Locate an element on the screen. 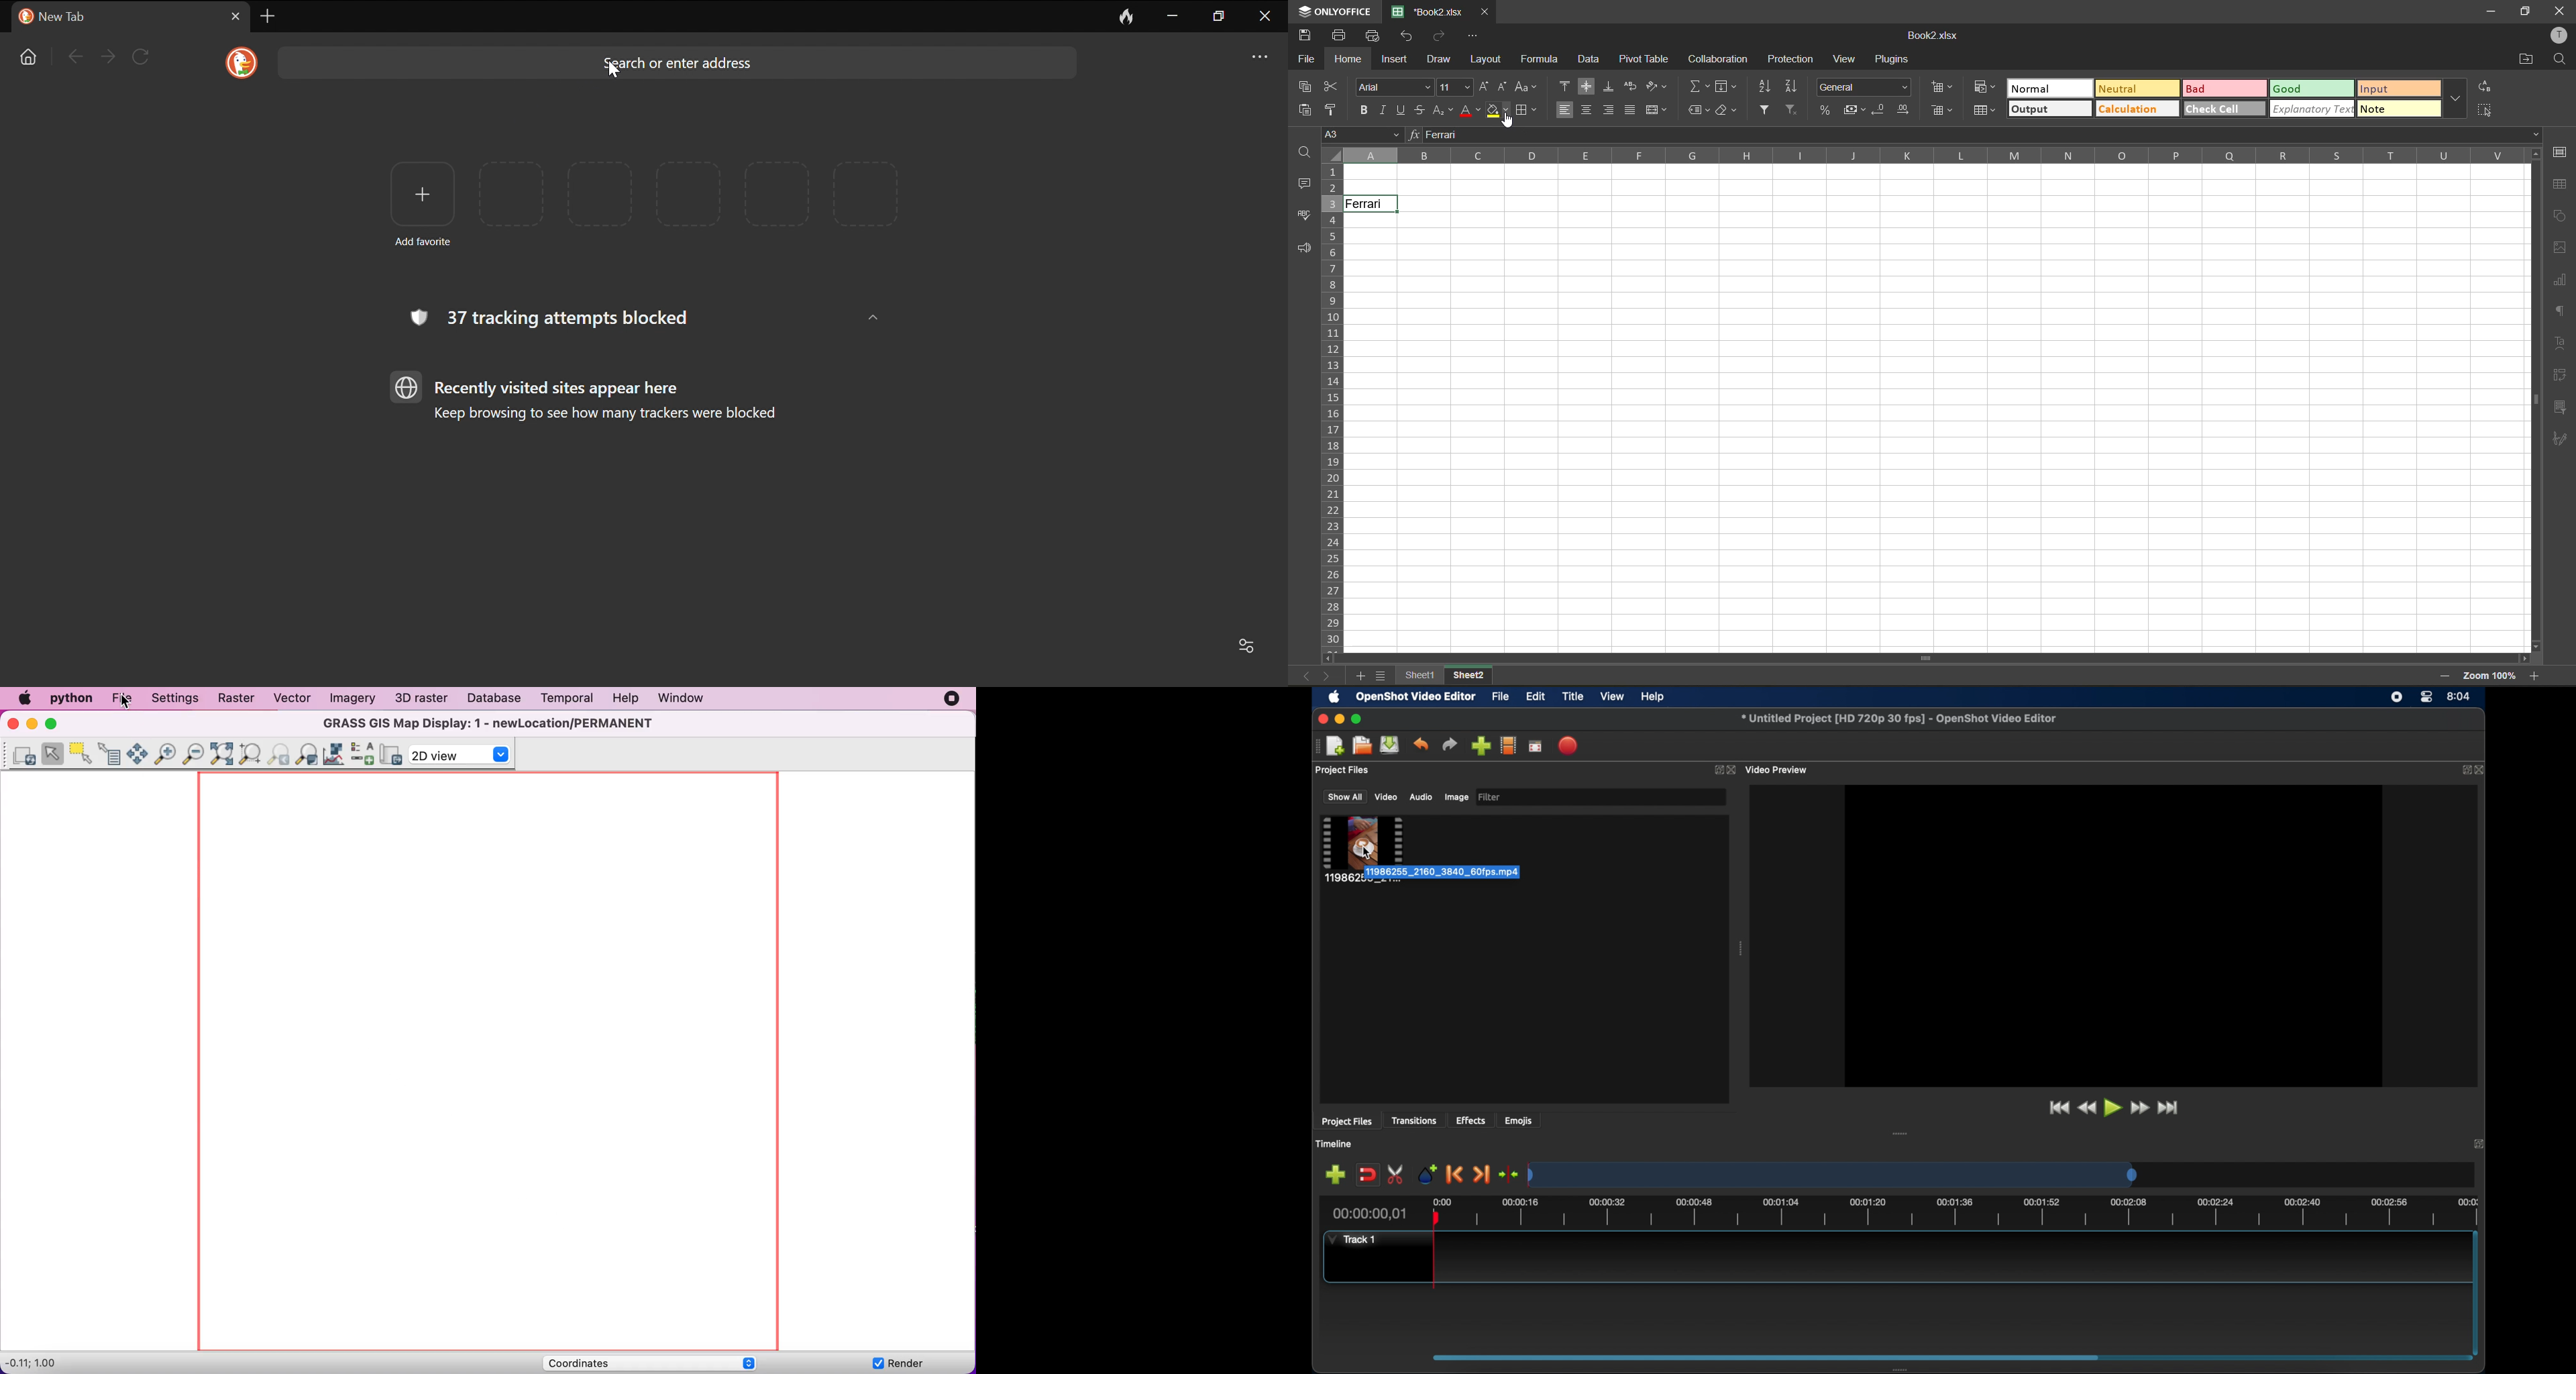 This screenshot has height=1400, width=2576. wrap text is located at coordinates (1630, 87).